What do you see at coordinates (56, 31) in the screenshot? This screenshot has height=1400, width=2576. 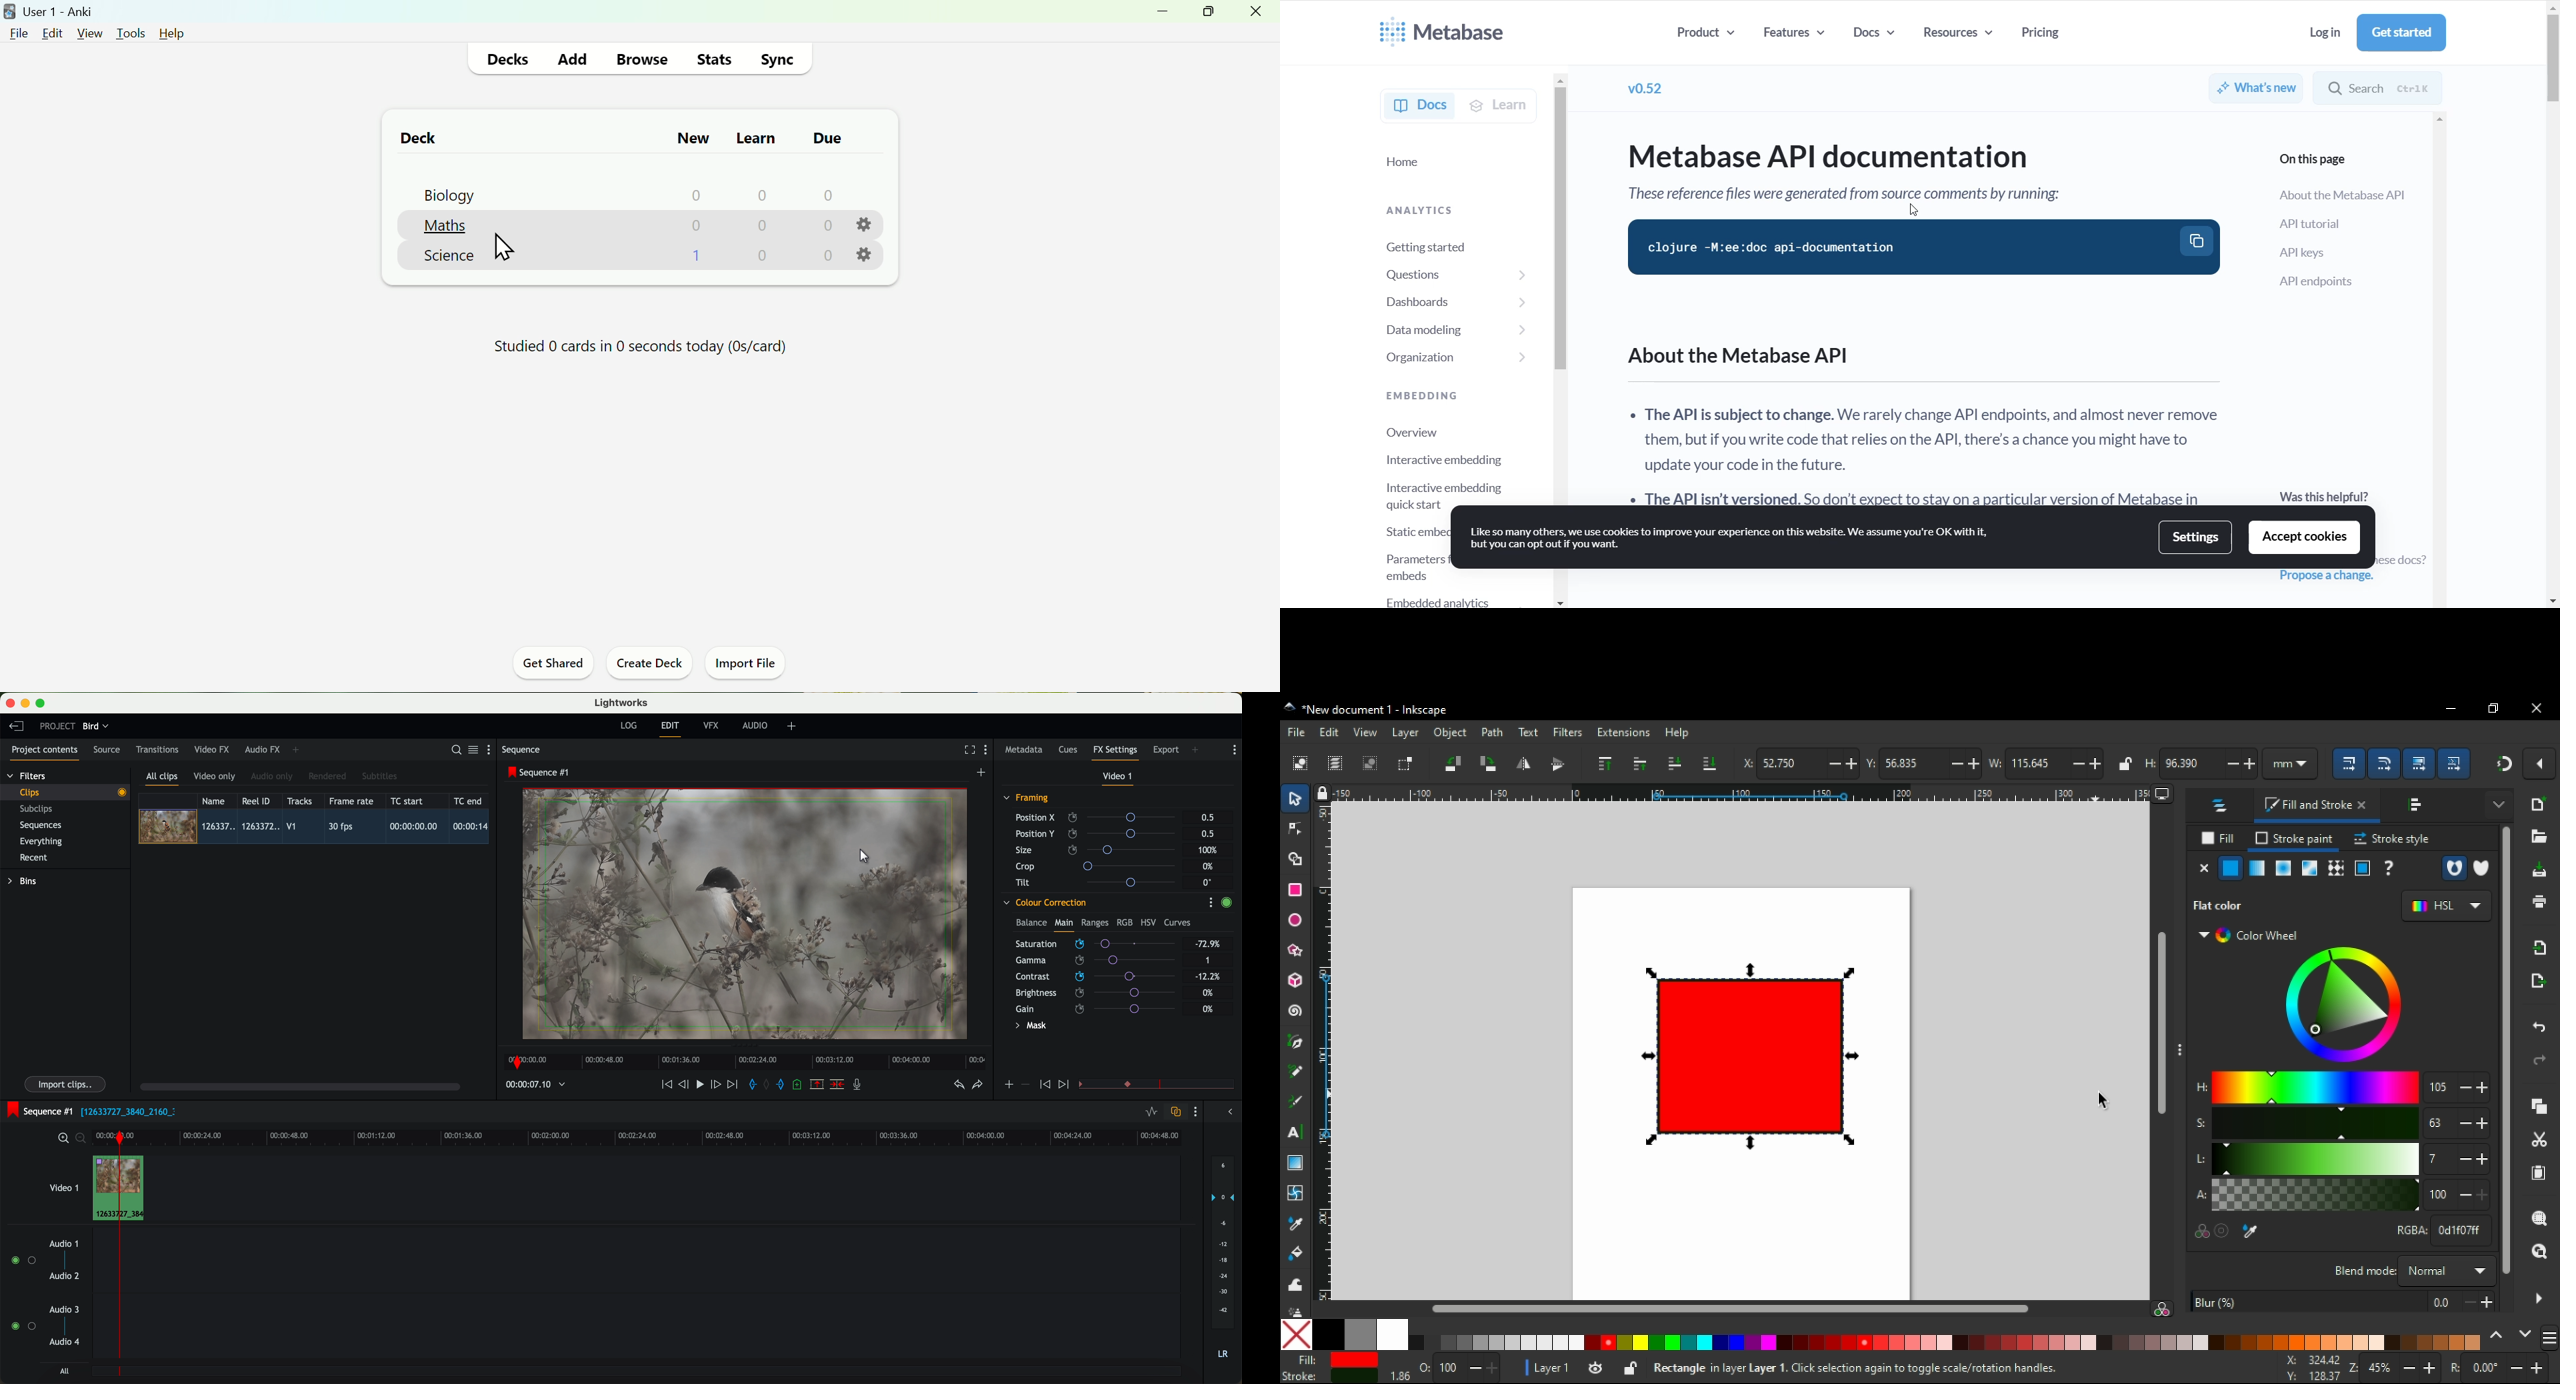 I see `Edit` at bounding box center [56, 31].